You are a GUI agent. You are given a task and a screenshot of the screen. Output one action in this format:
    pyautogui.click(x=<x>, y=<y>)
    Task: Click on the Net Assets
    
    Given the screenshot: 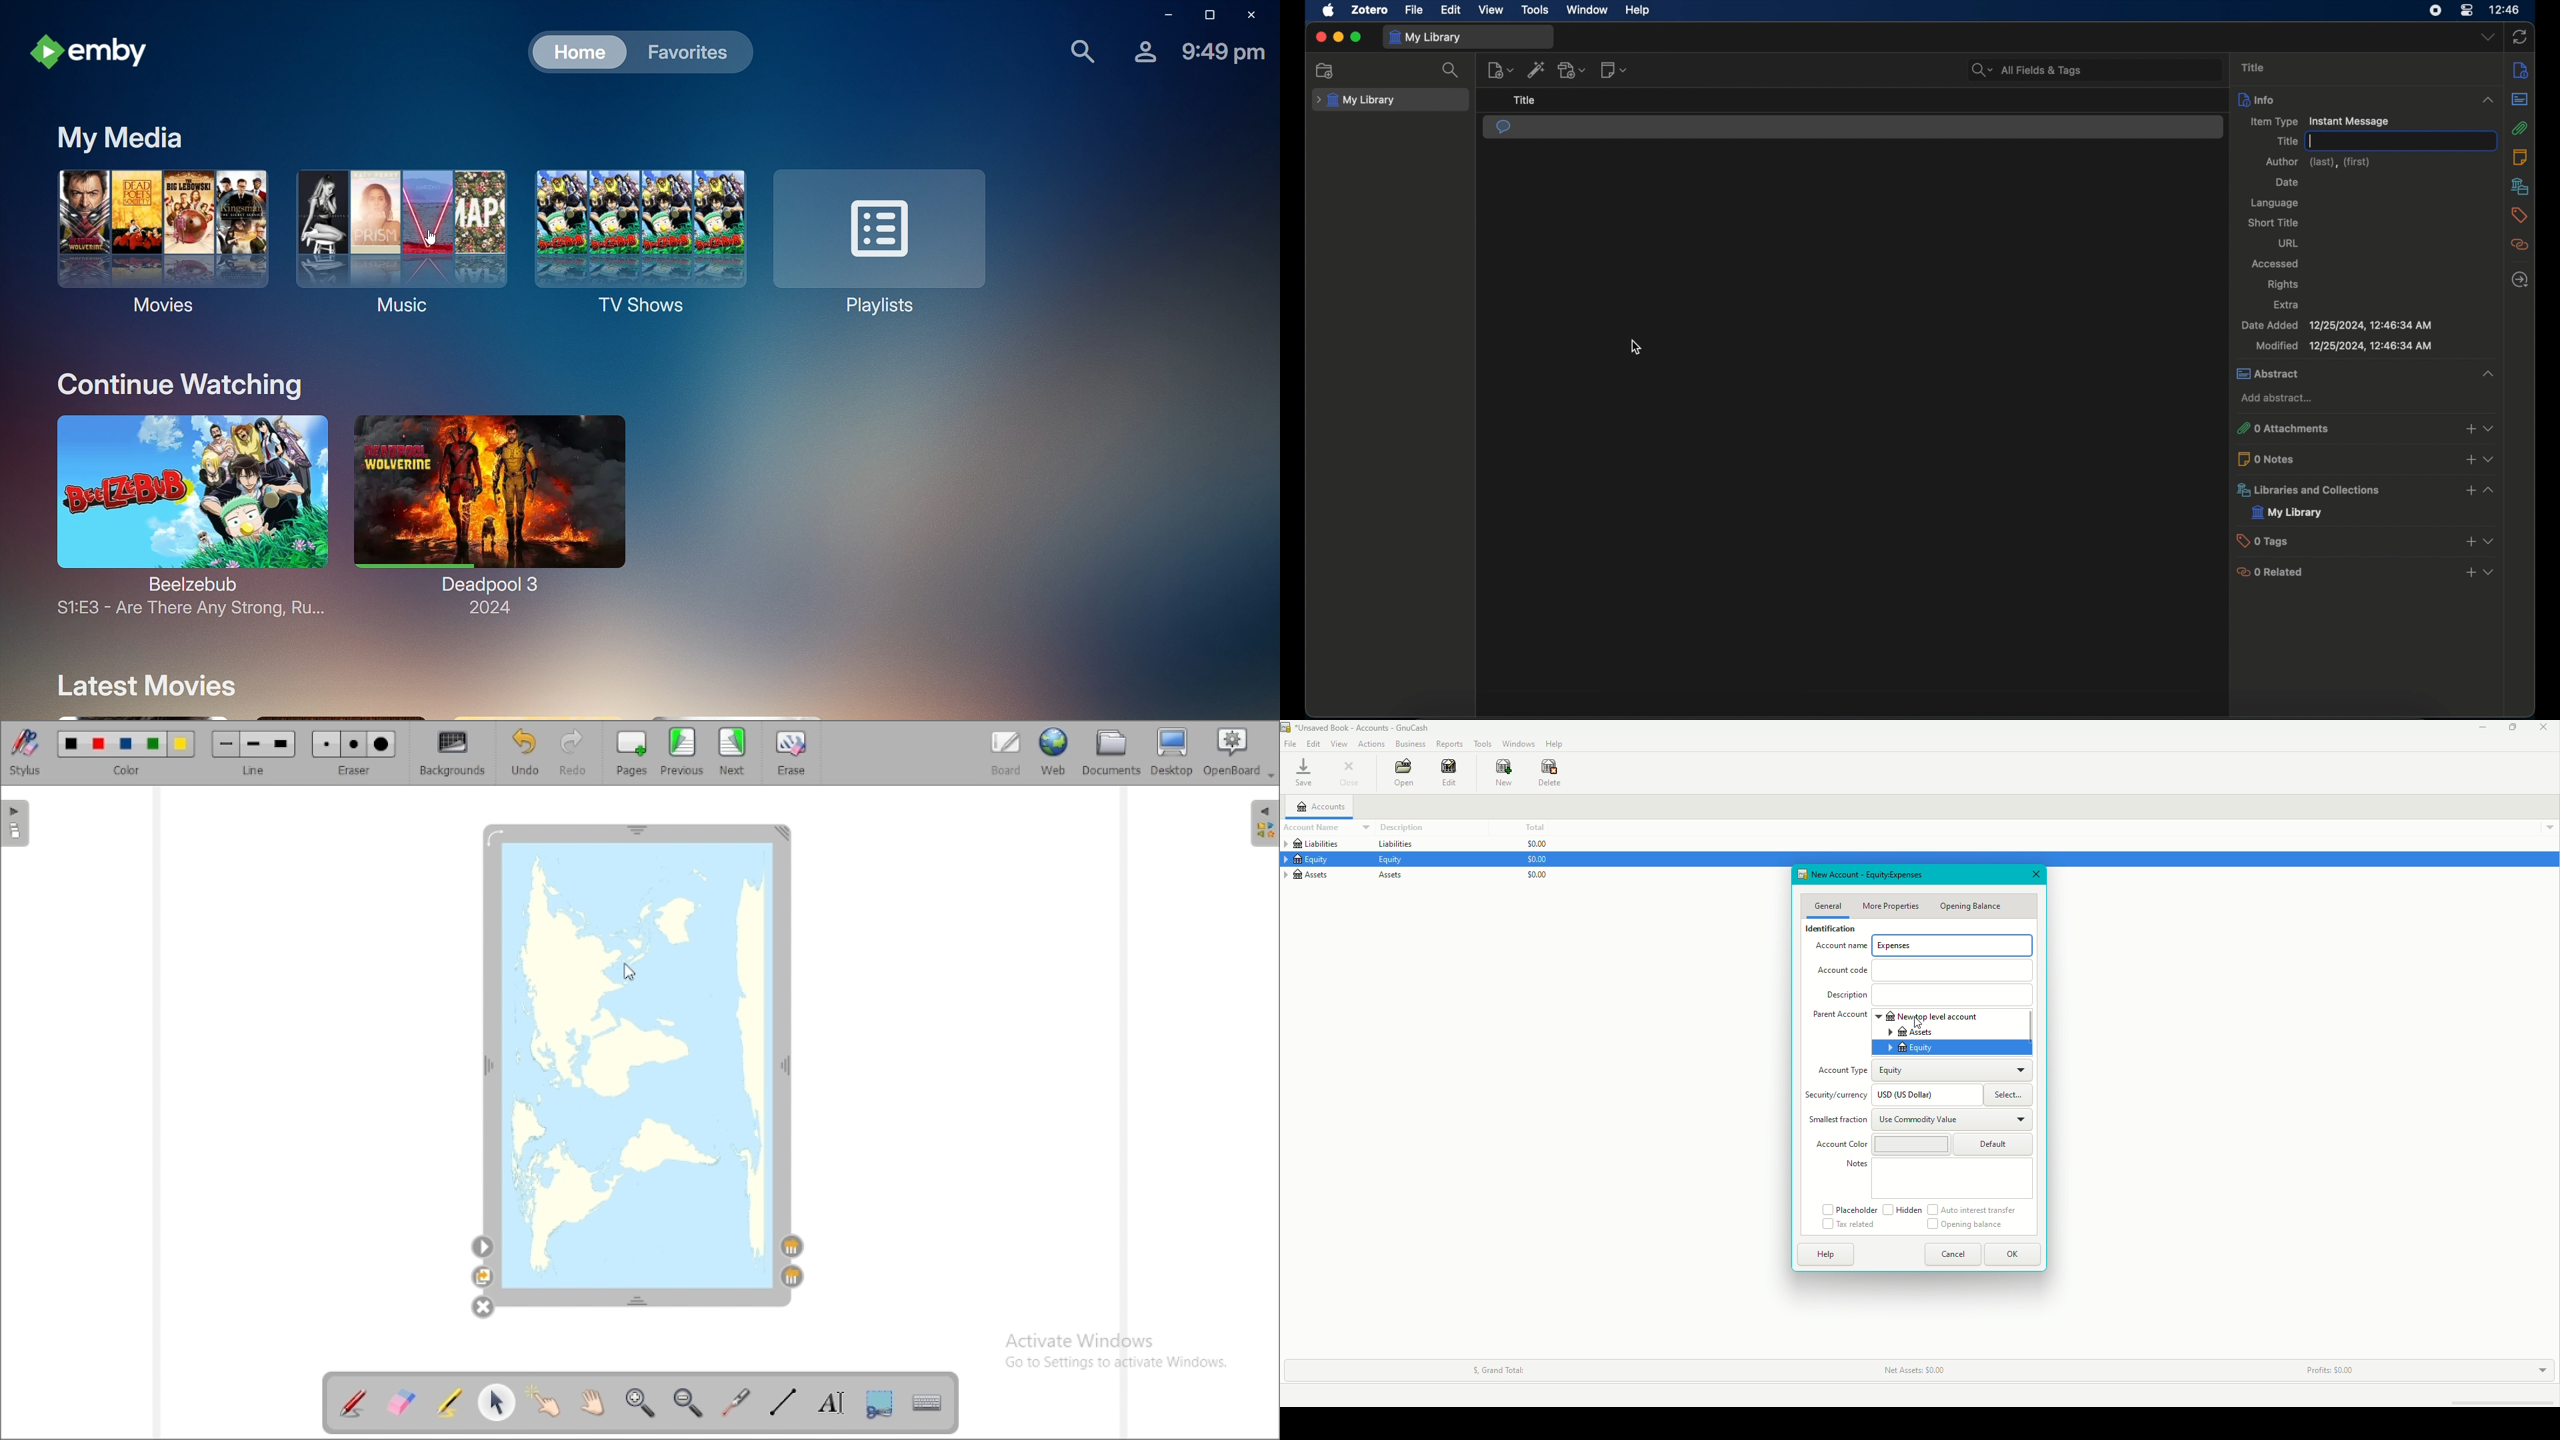 What is the action you would take?
    pyautogui.click(x=1911, y=1371)
    